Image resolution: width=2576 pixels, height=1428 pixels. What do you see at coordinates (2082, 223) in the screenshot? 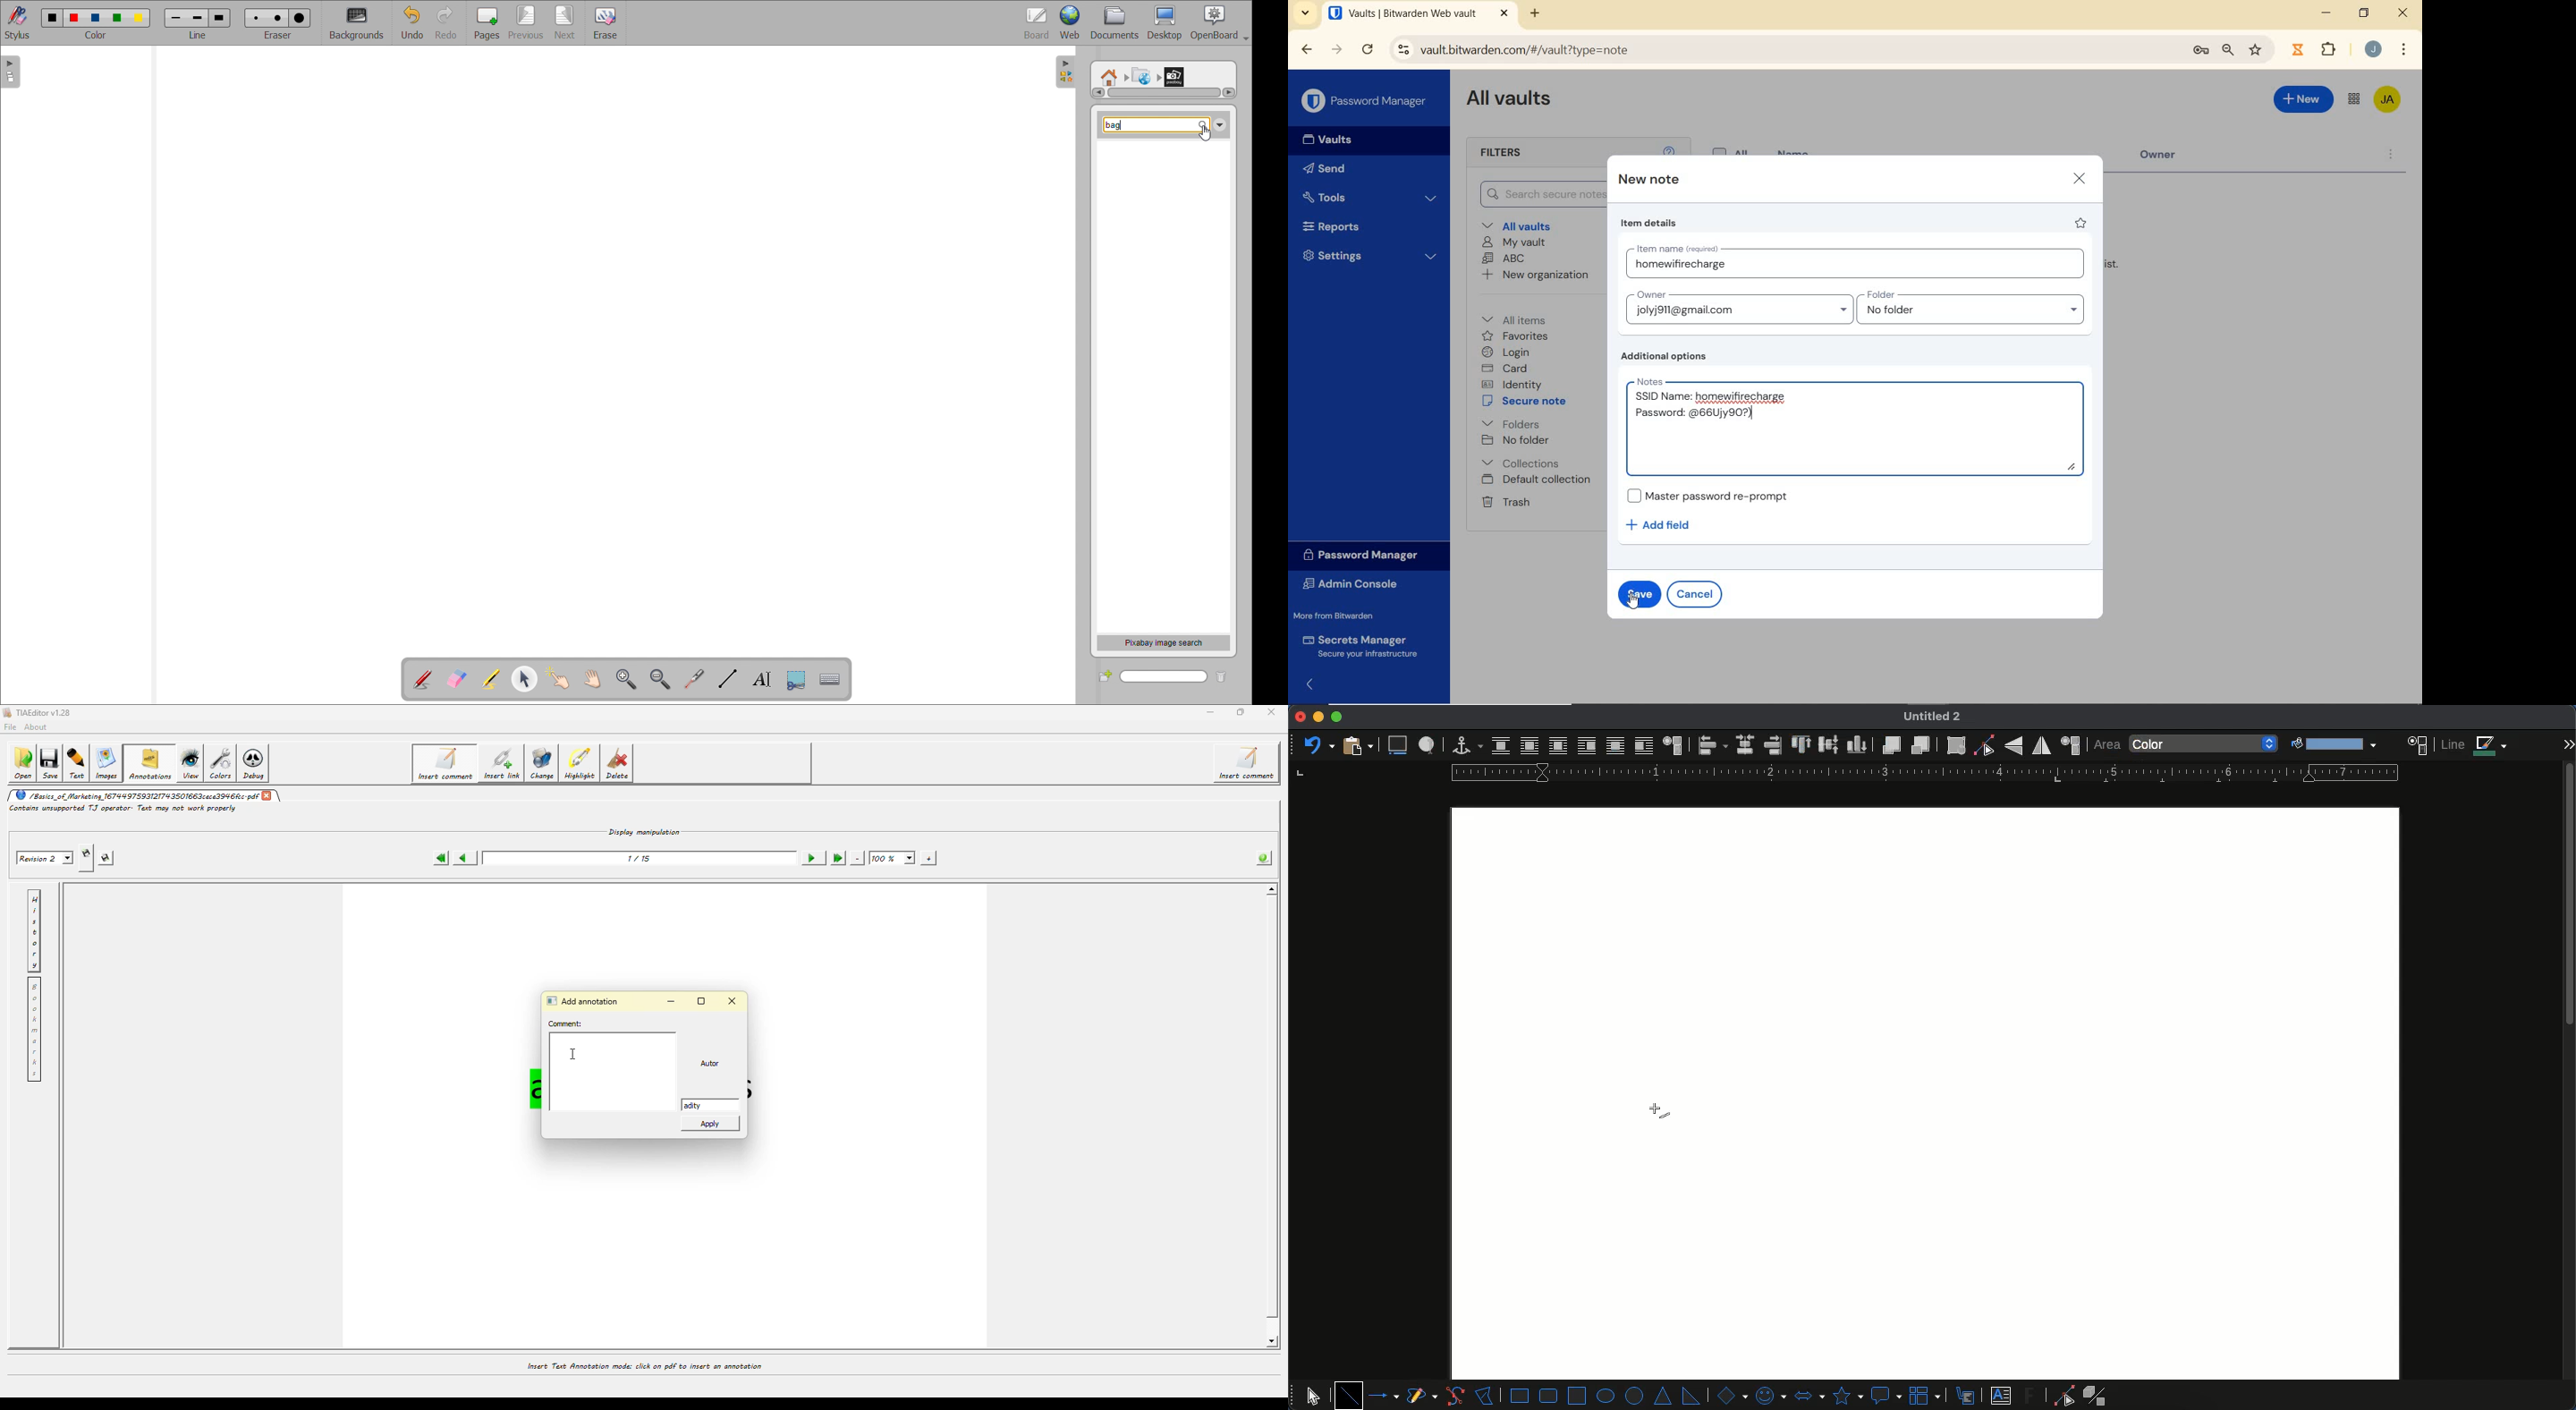
I see `favorite` at bounding box center [2082, 223].